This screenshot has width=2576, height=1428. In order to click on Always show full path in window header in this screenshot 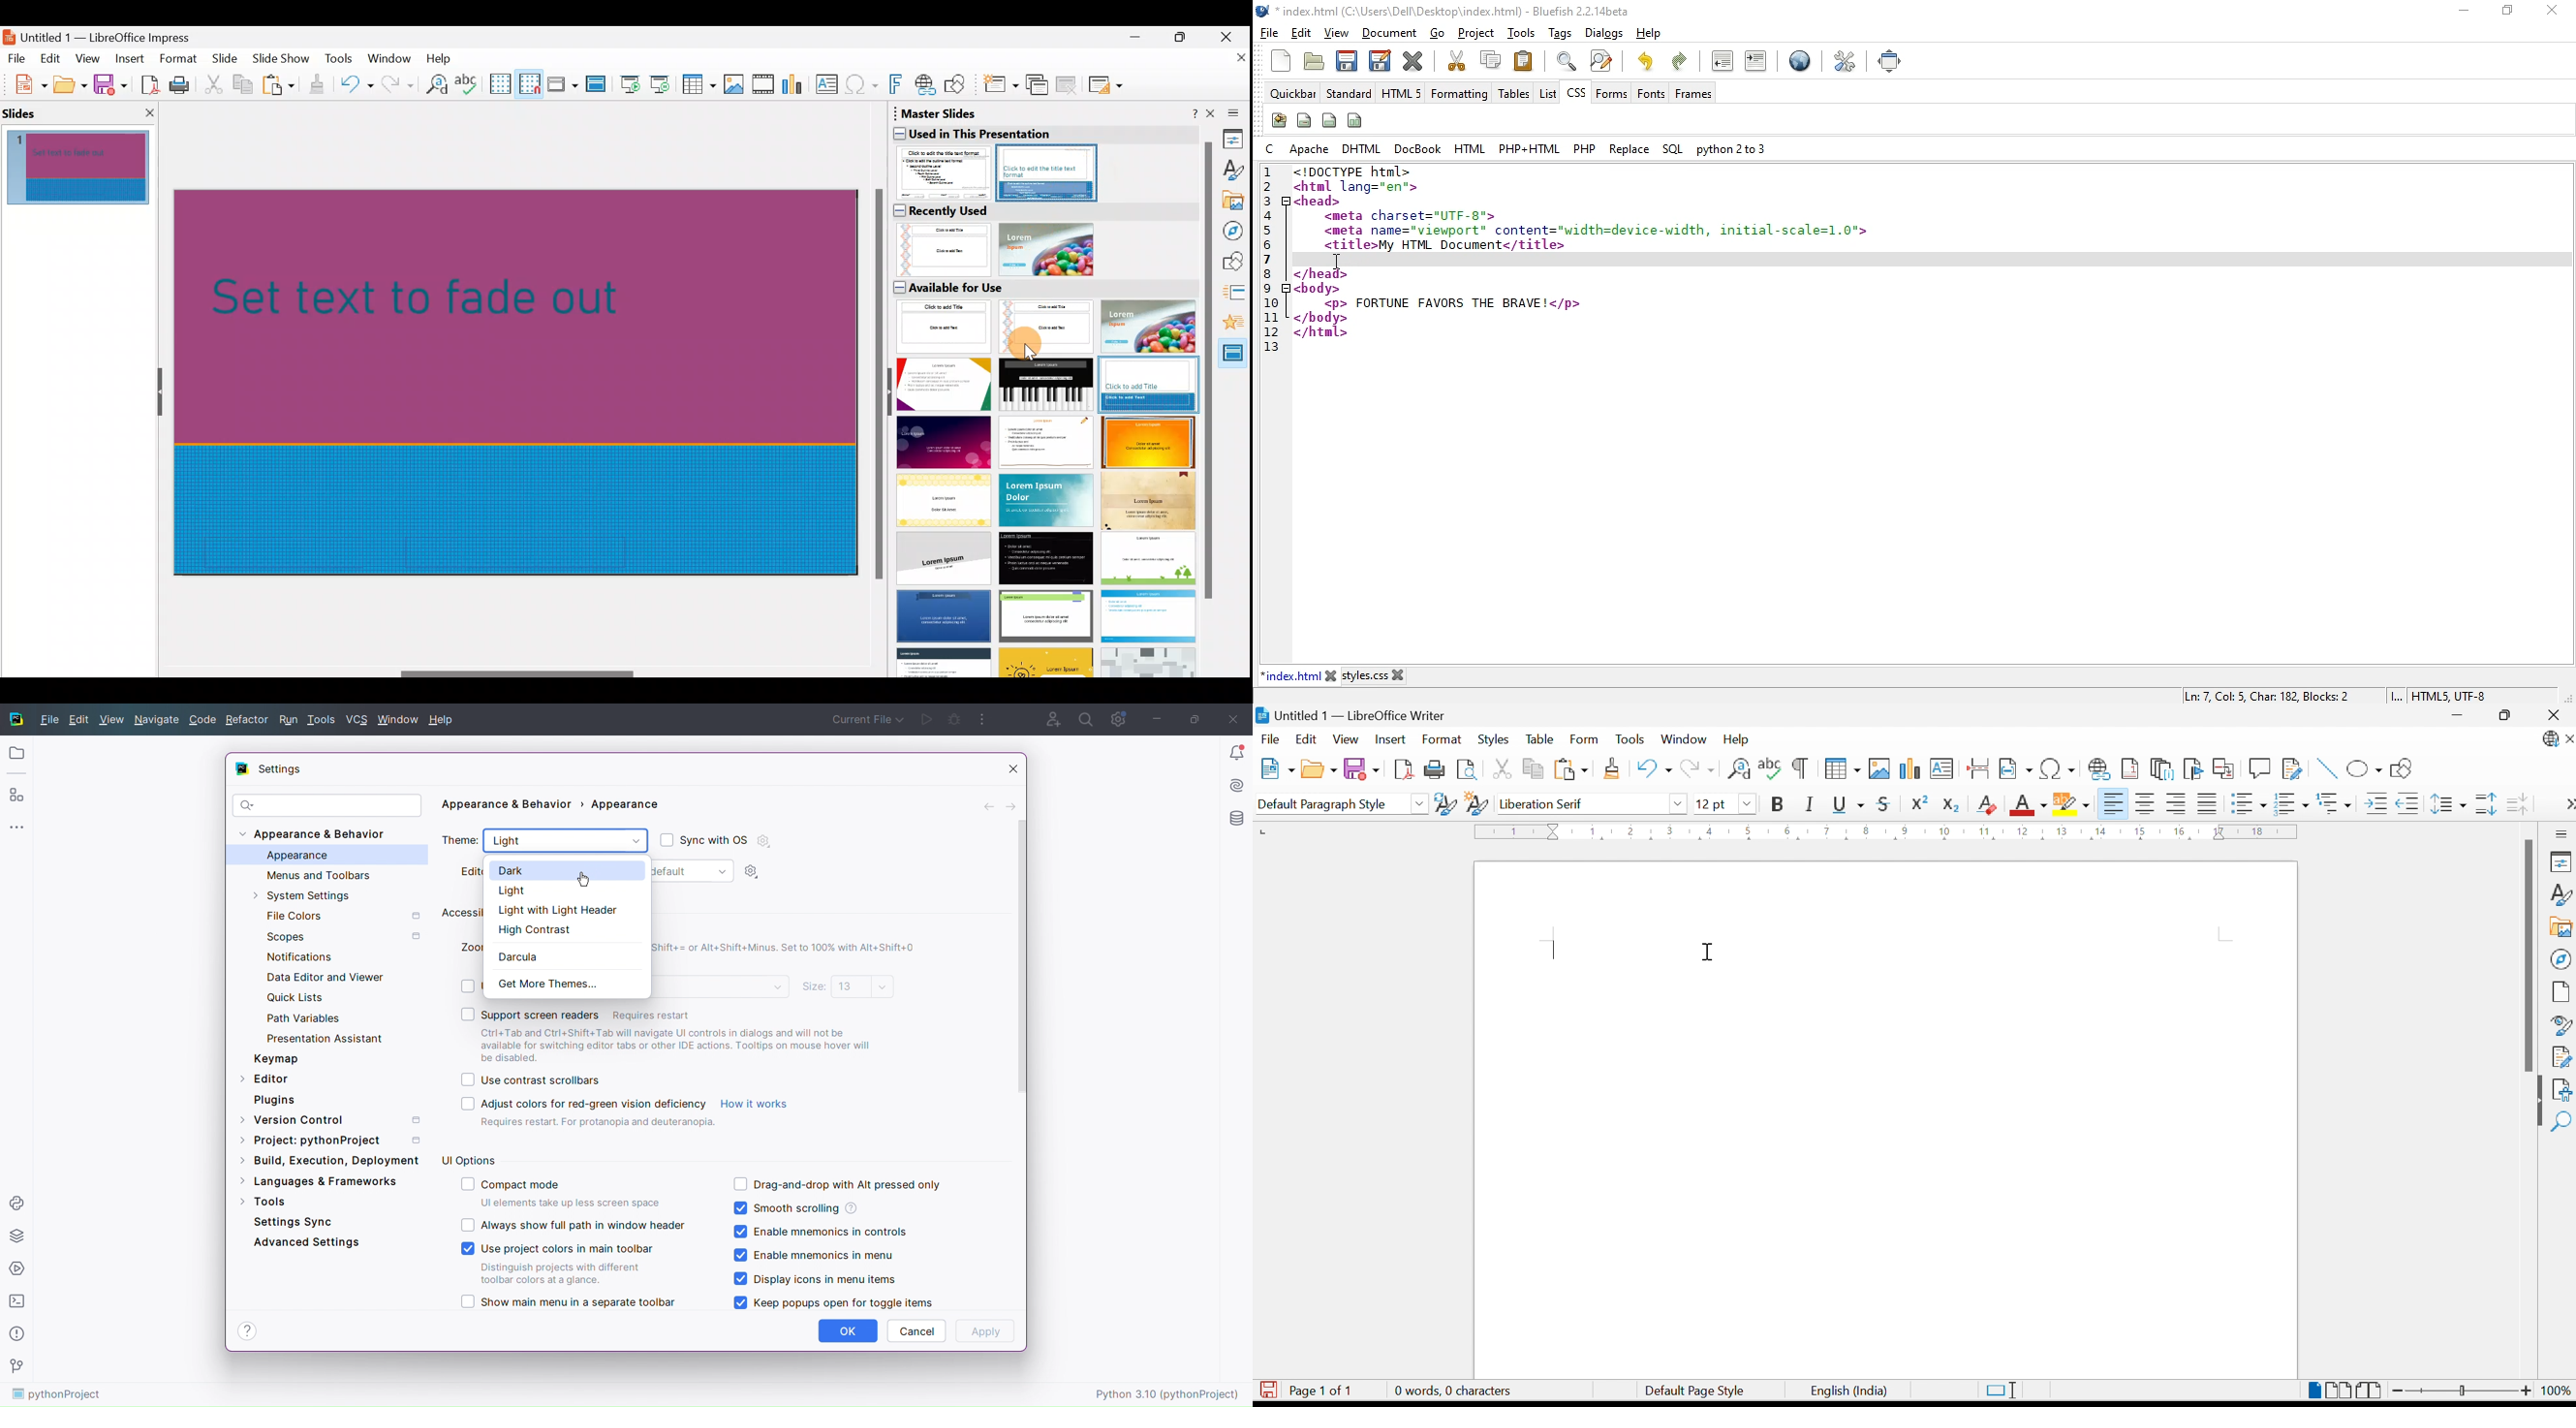, I will do `click(573, 1225)`.